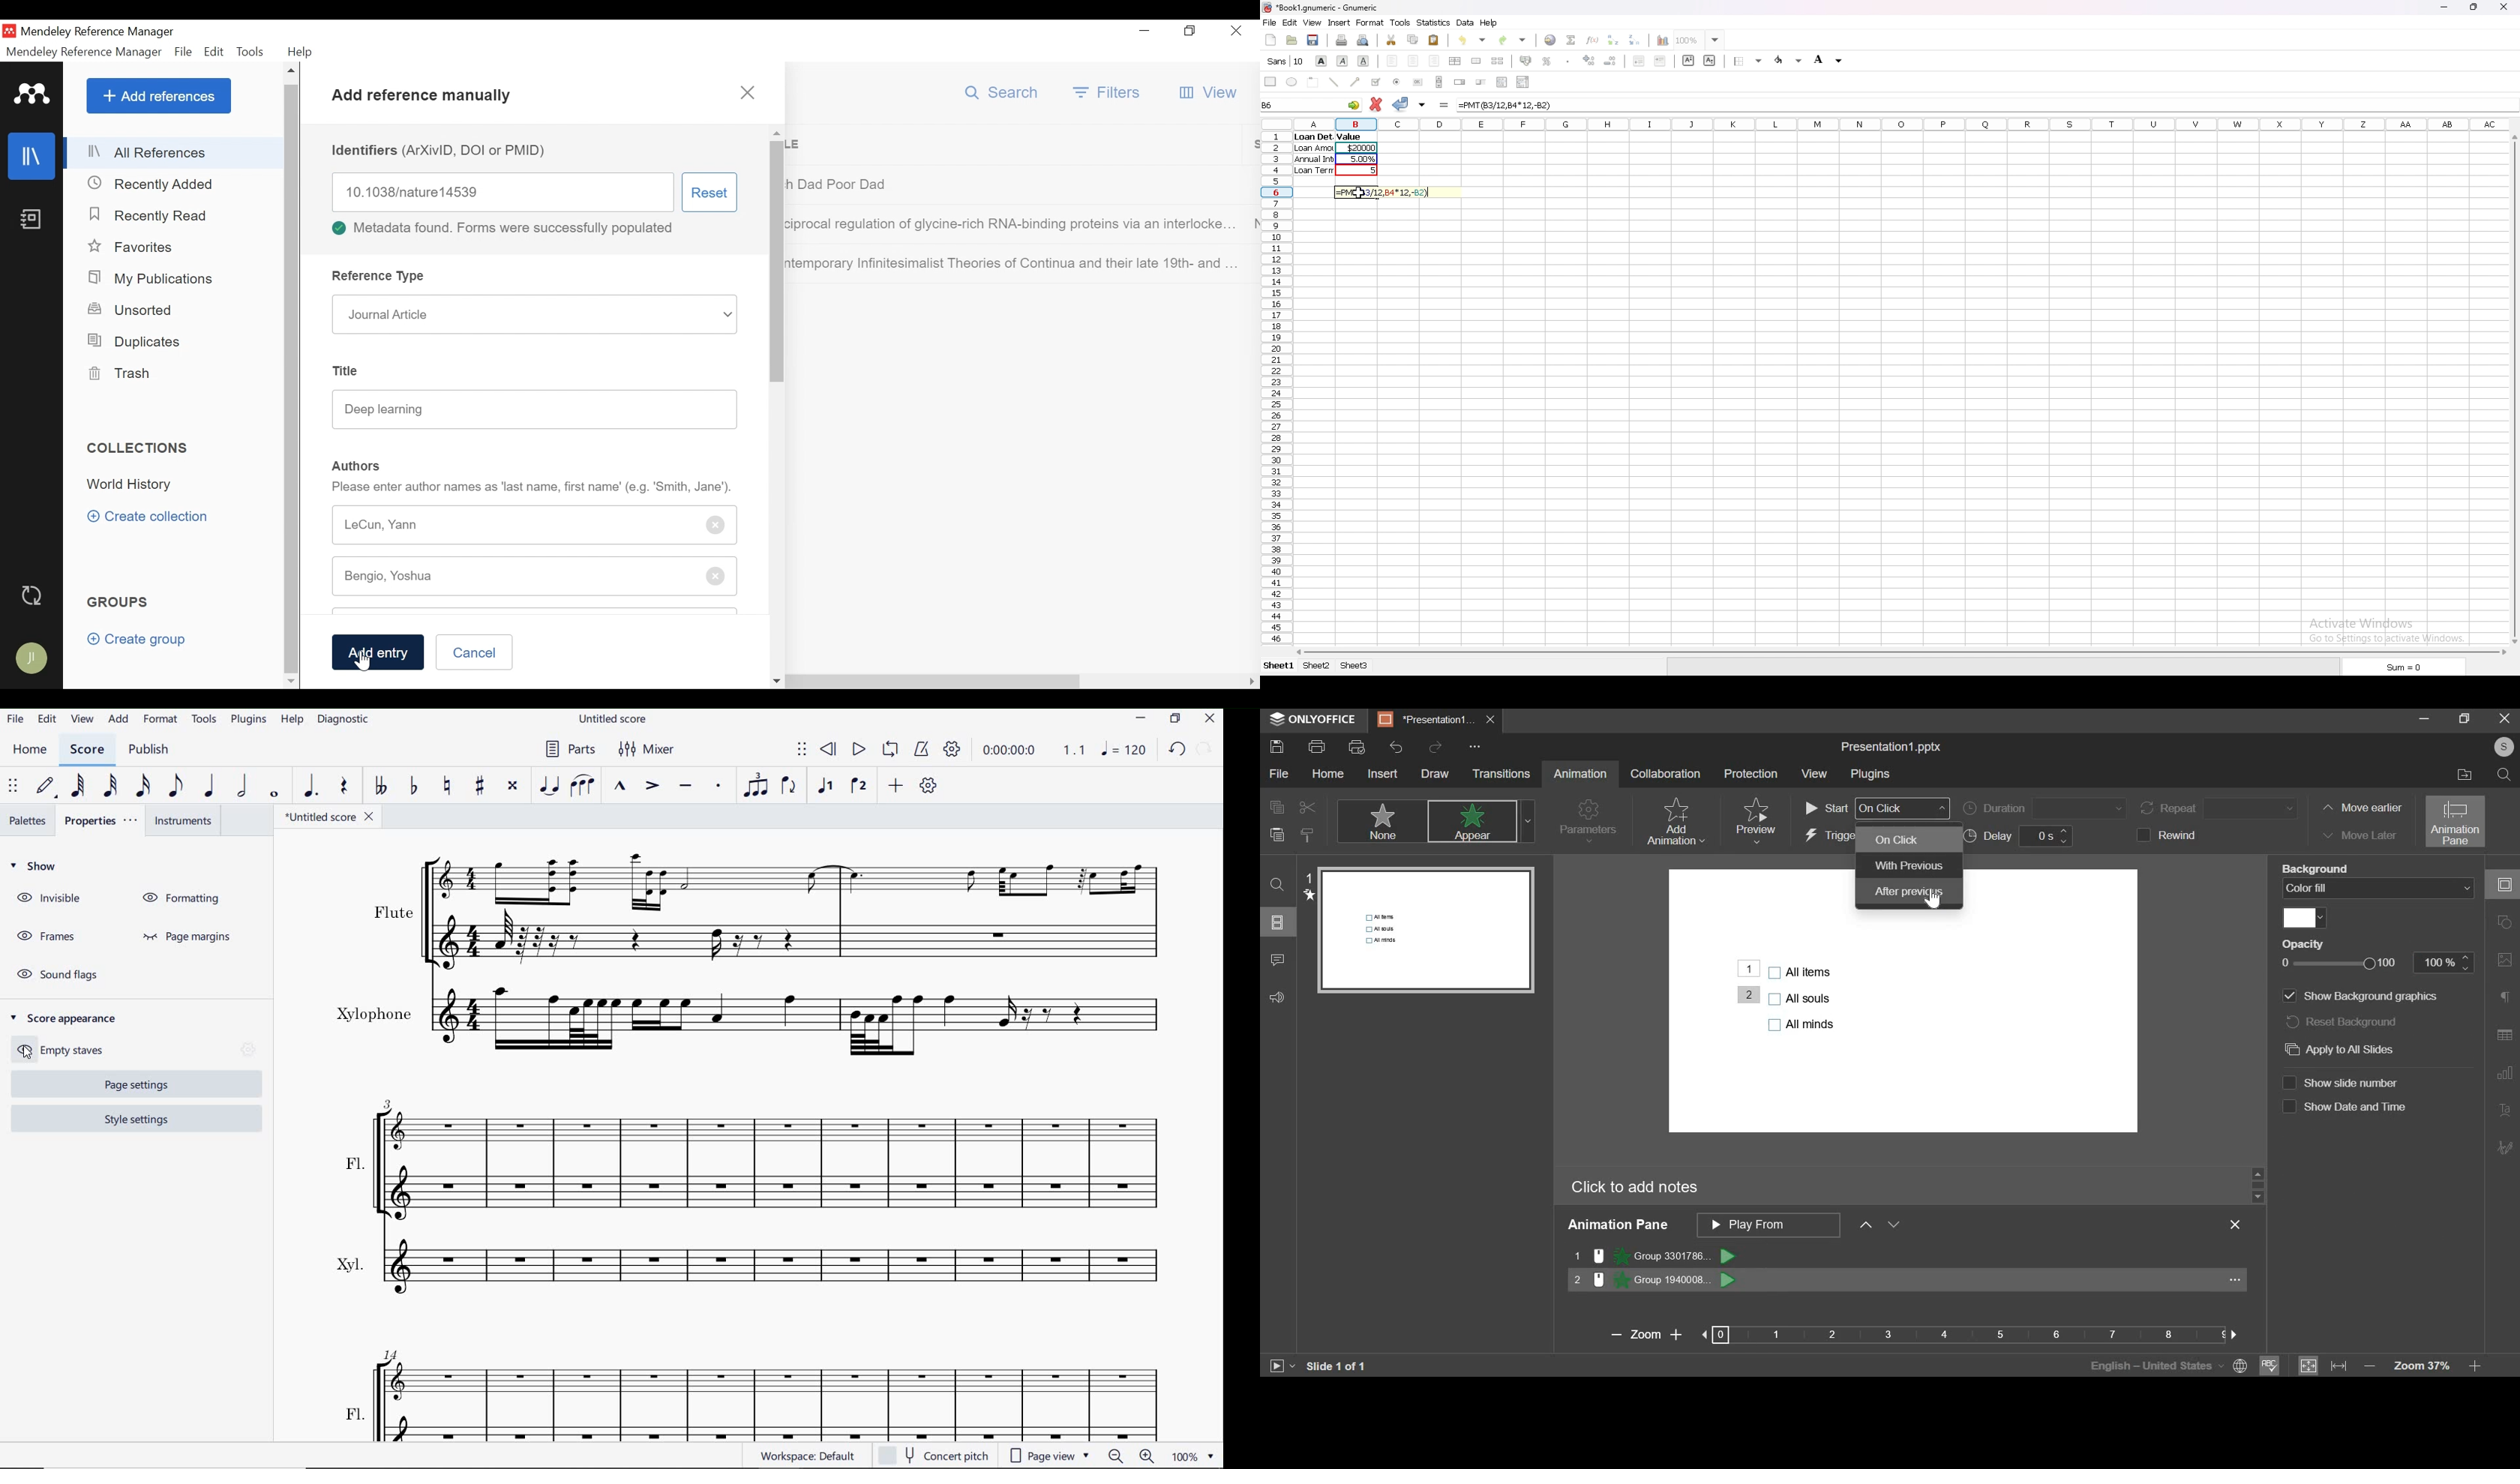  Describe the element at coordinates (1813, 1227) in the screenshot. I see `animation pane` at that location.